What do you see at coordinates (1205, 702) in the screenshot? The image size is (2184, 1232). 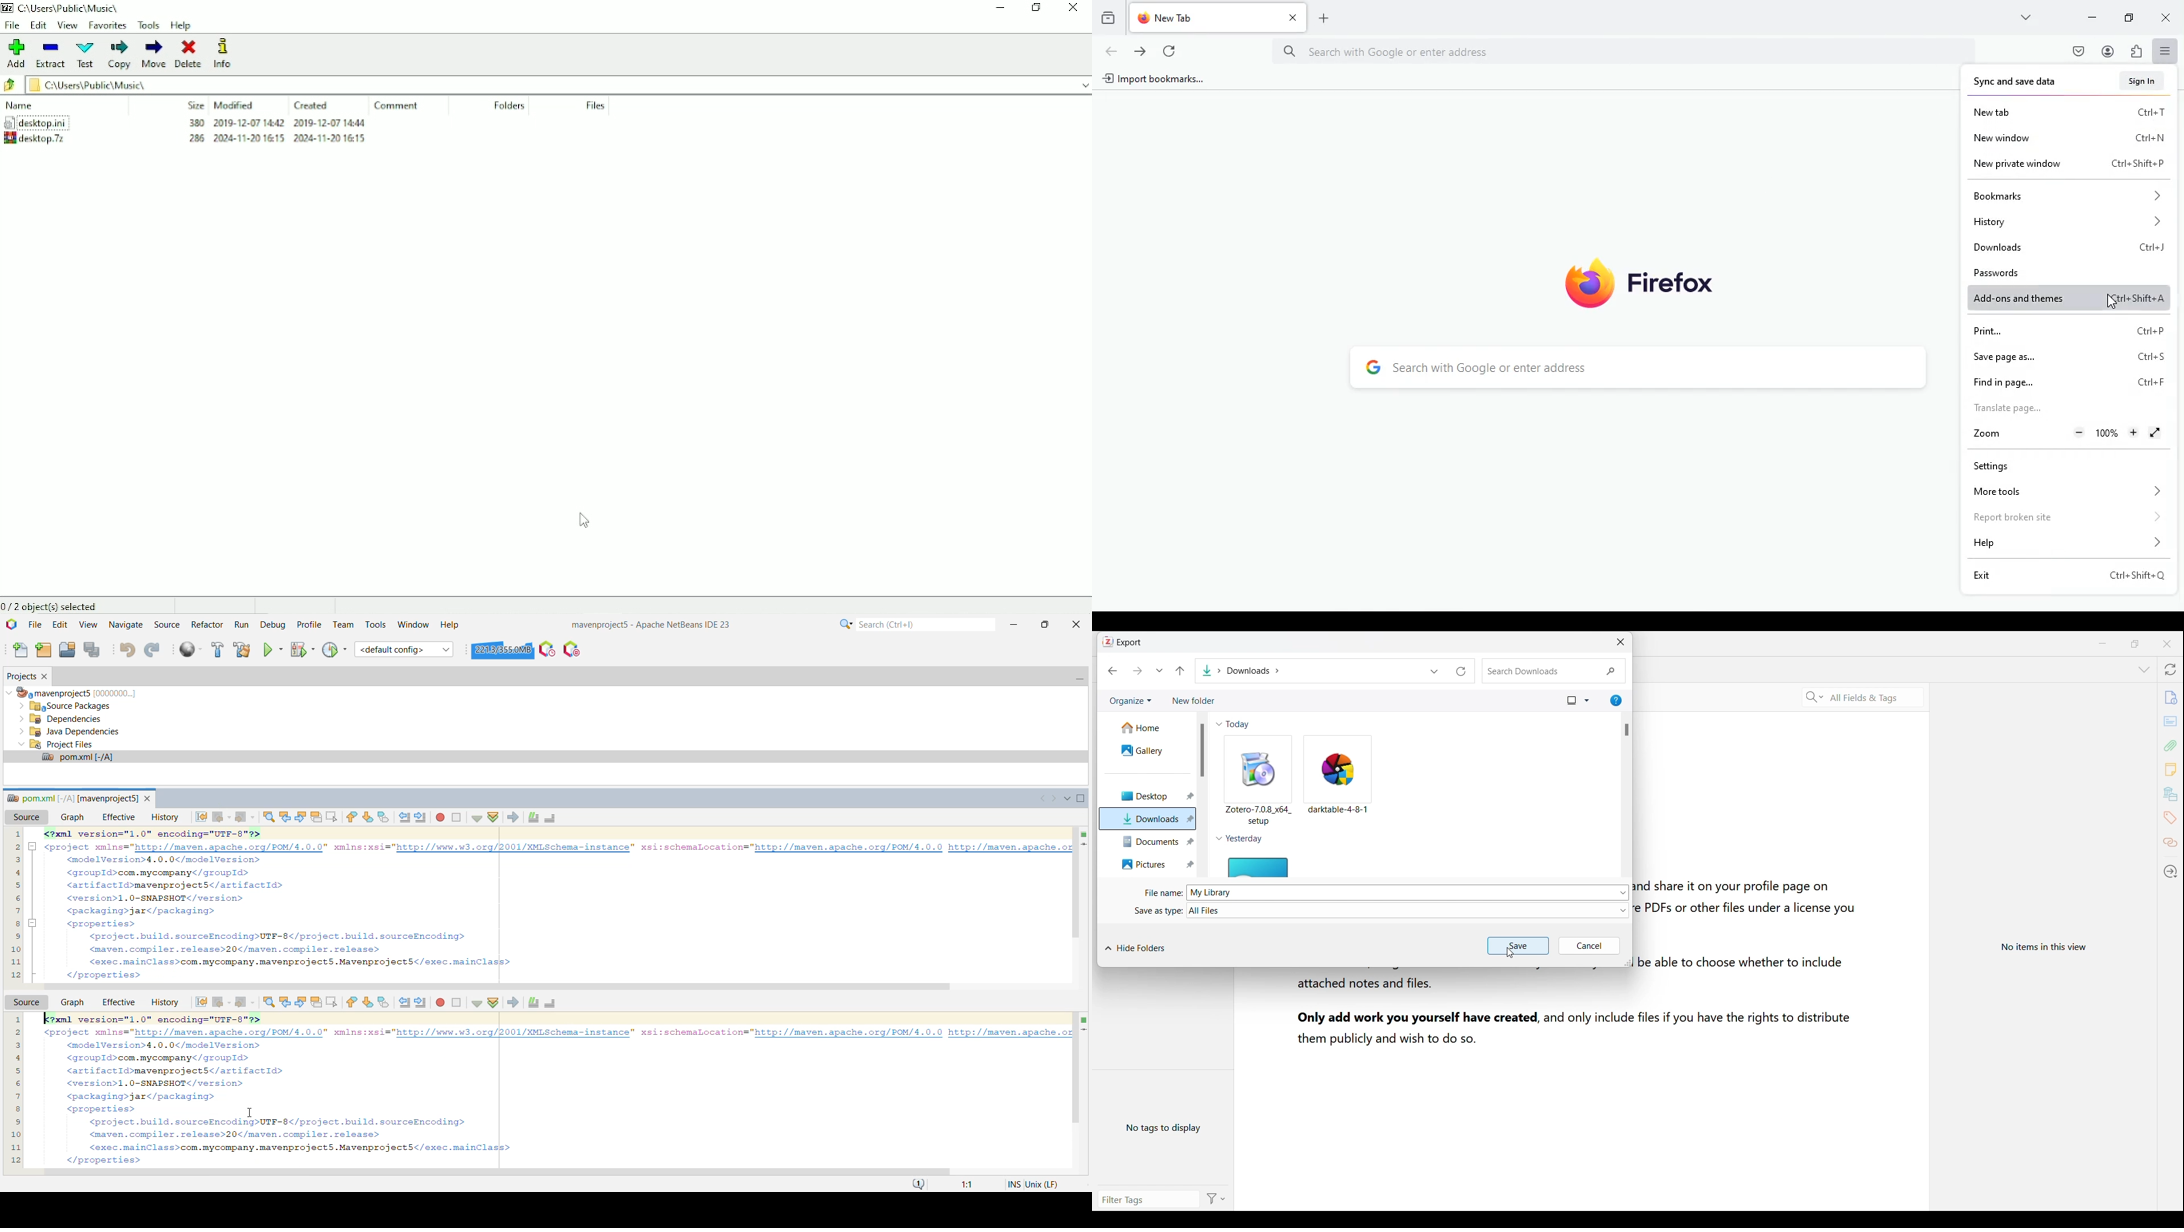 I see `New folder` at bounding box center [1205, 702].